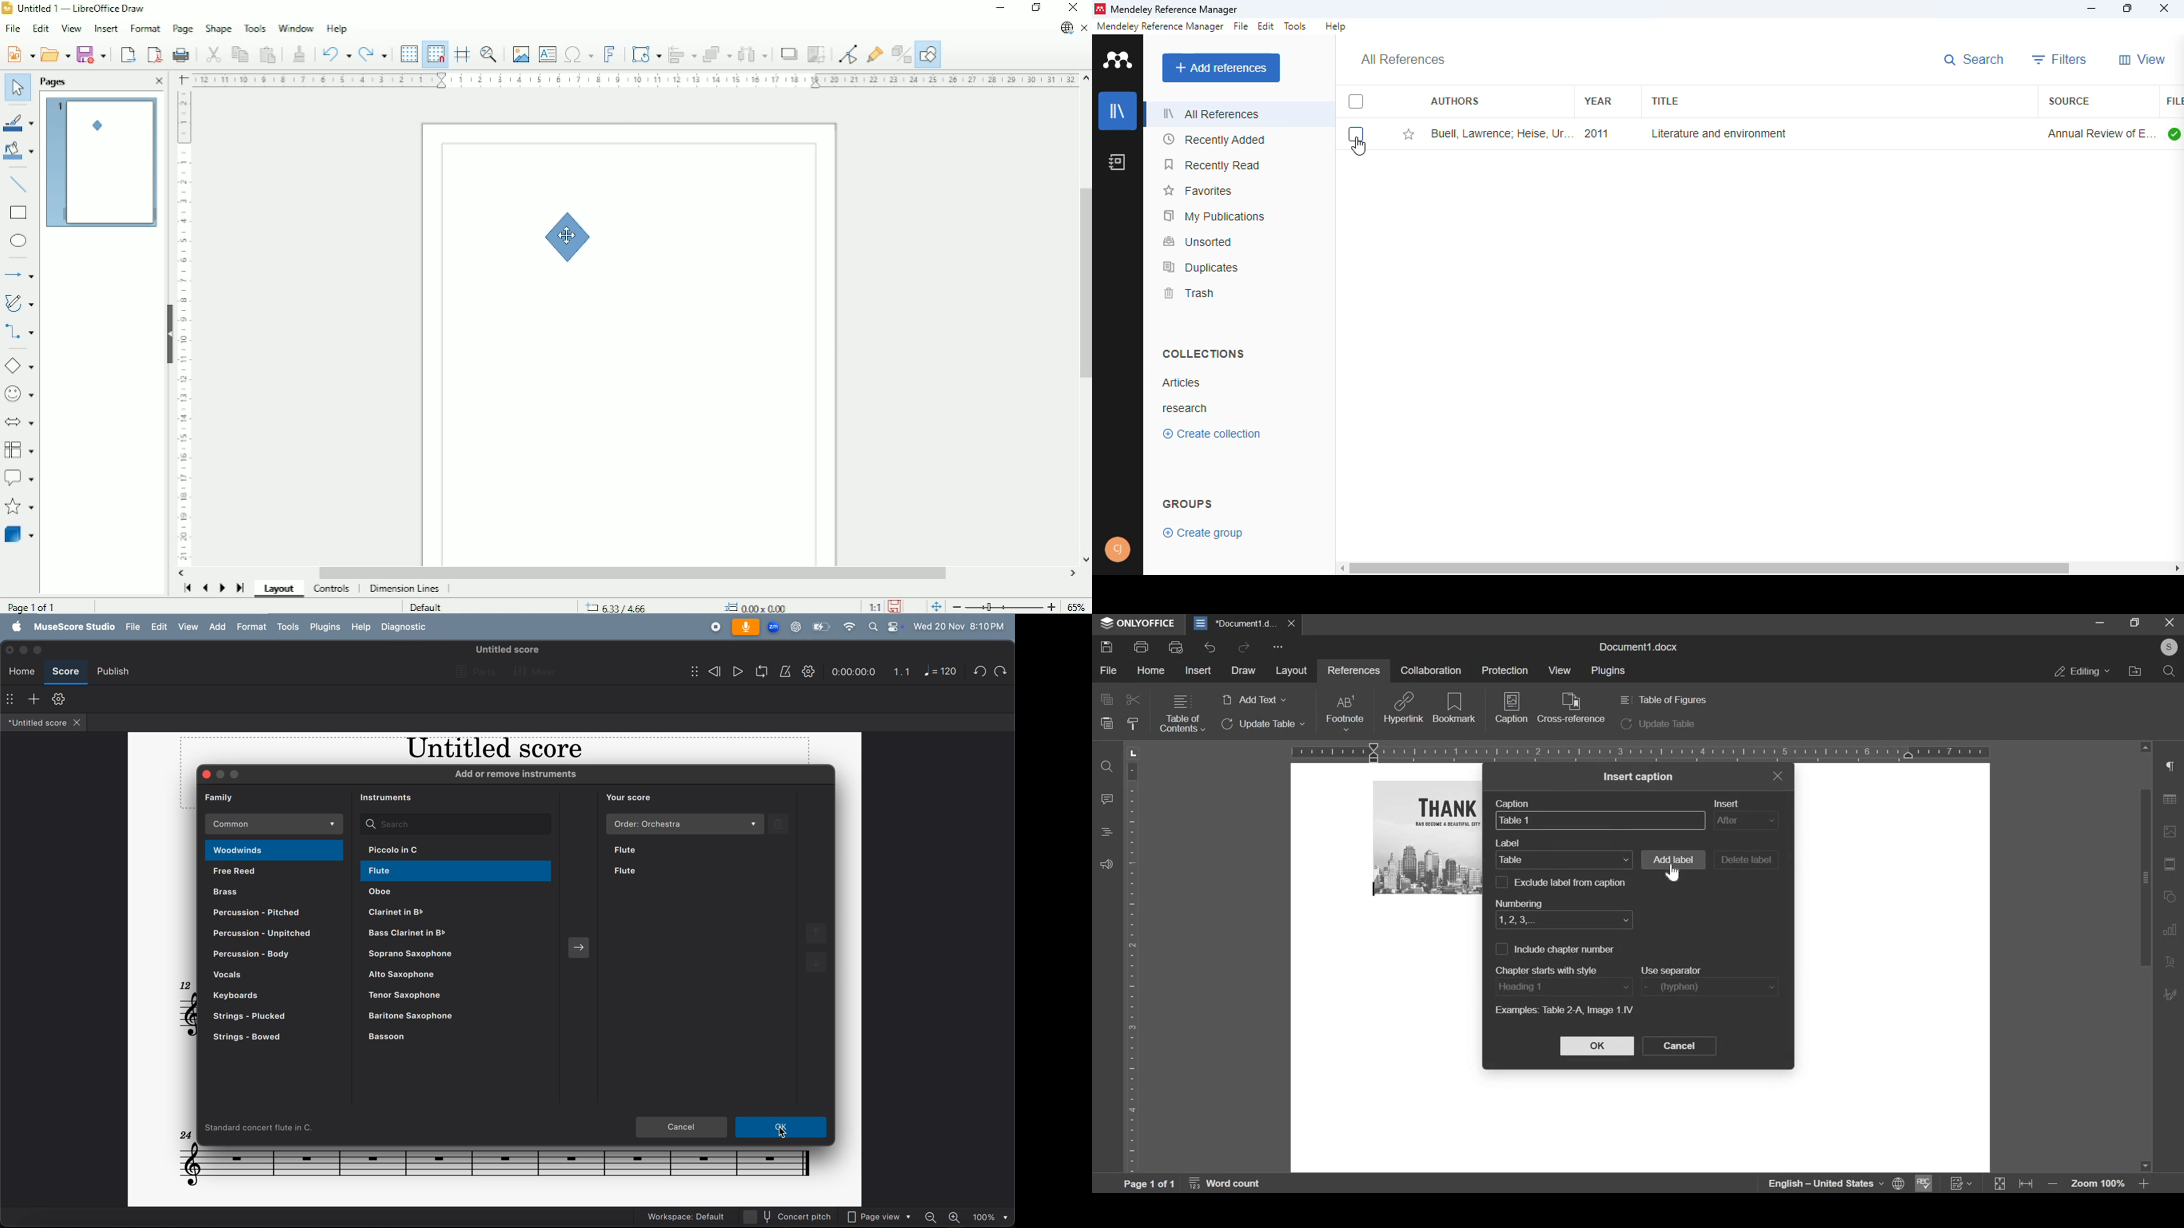 The height and width of the screenshot is (1232, 2184). Describe the element at coordinates (279, 590) in the screenshot. I see `Layout` at that location.